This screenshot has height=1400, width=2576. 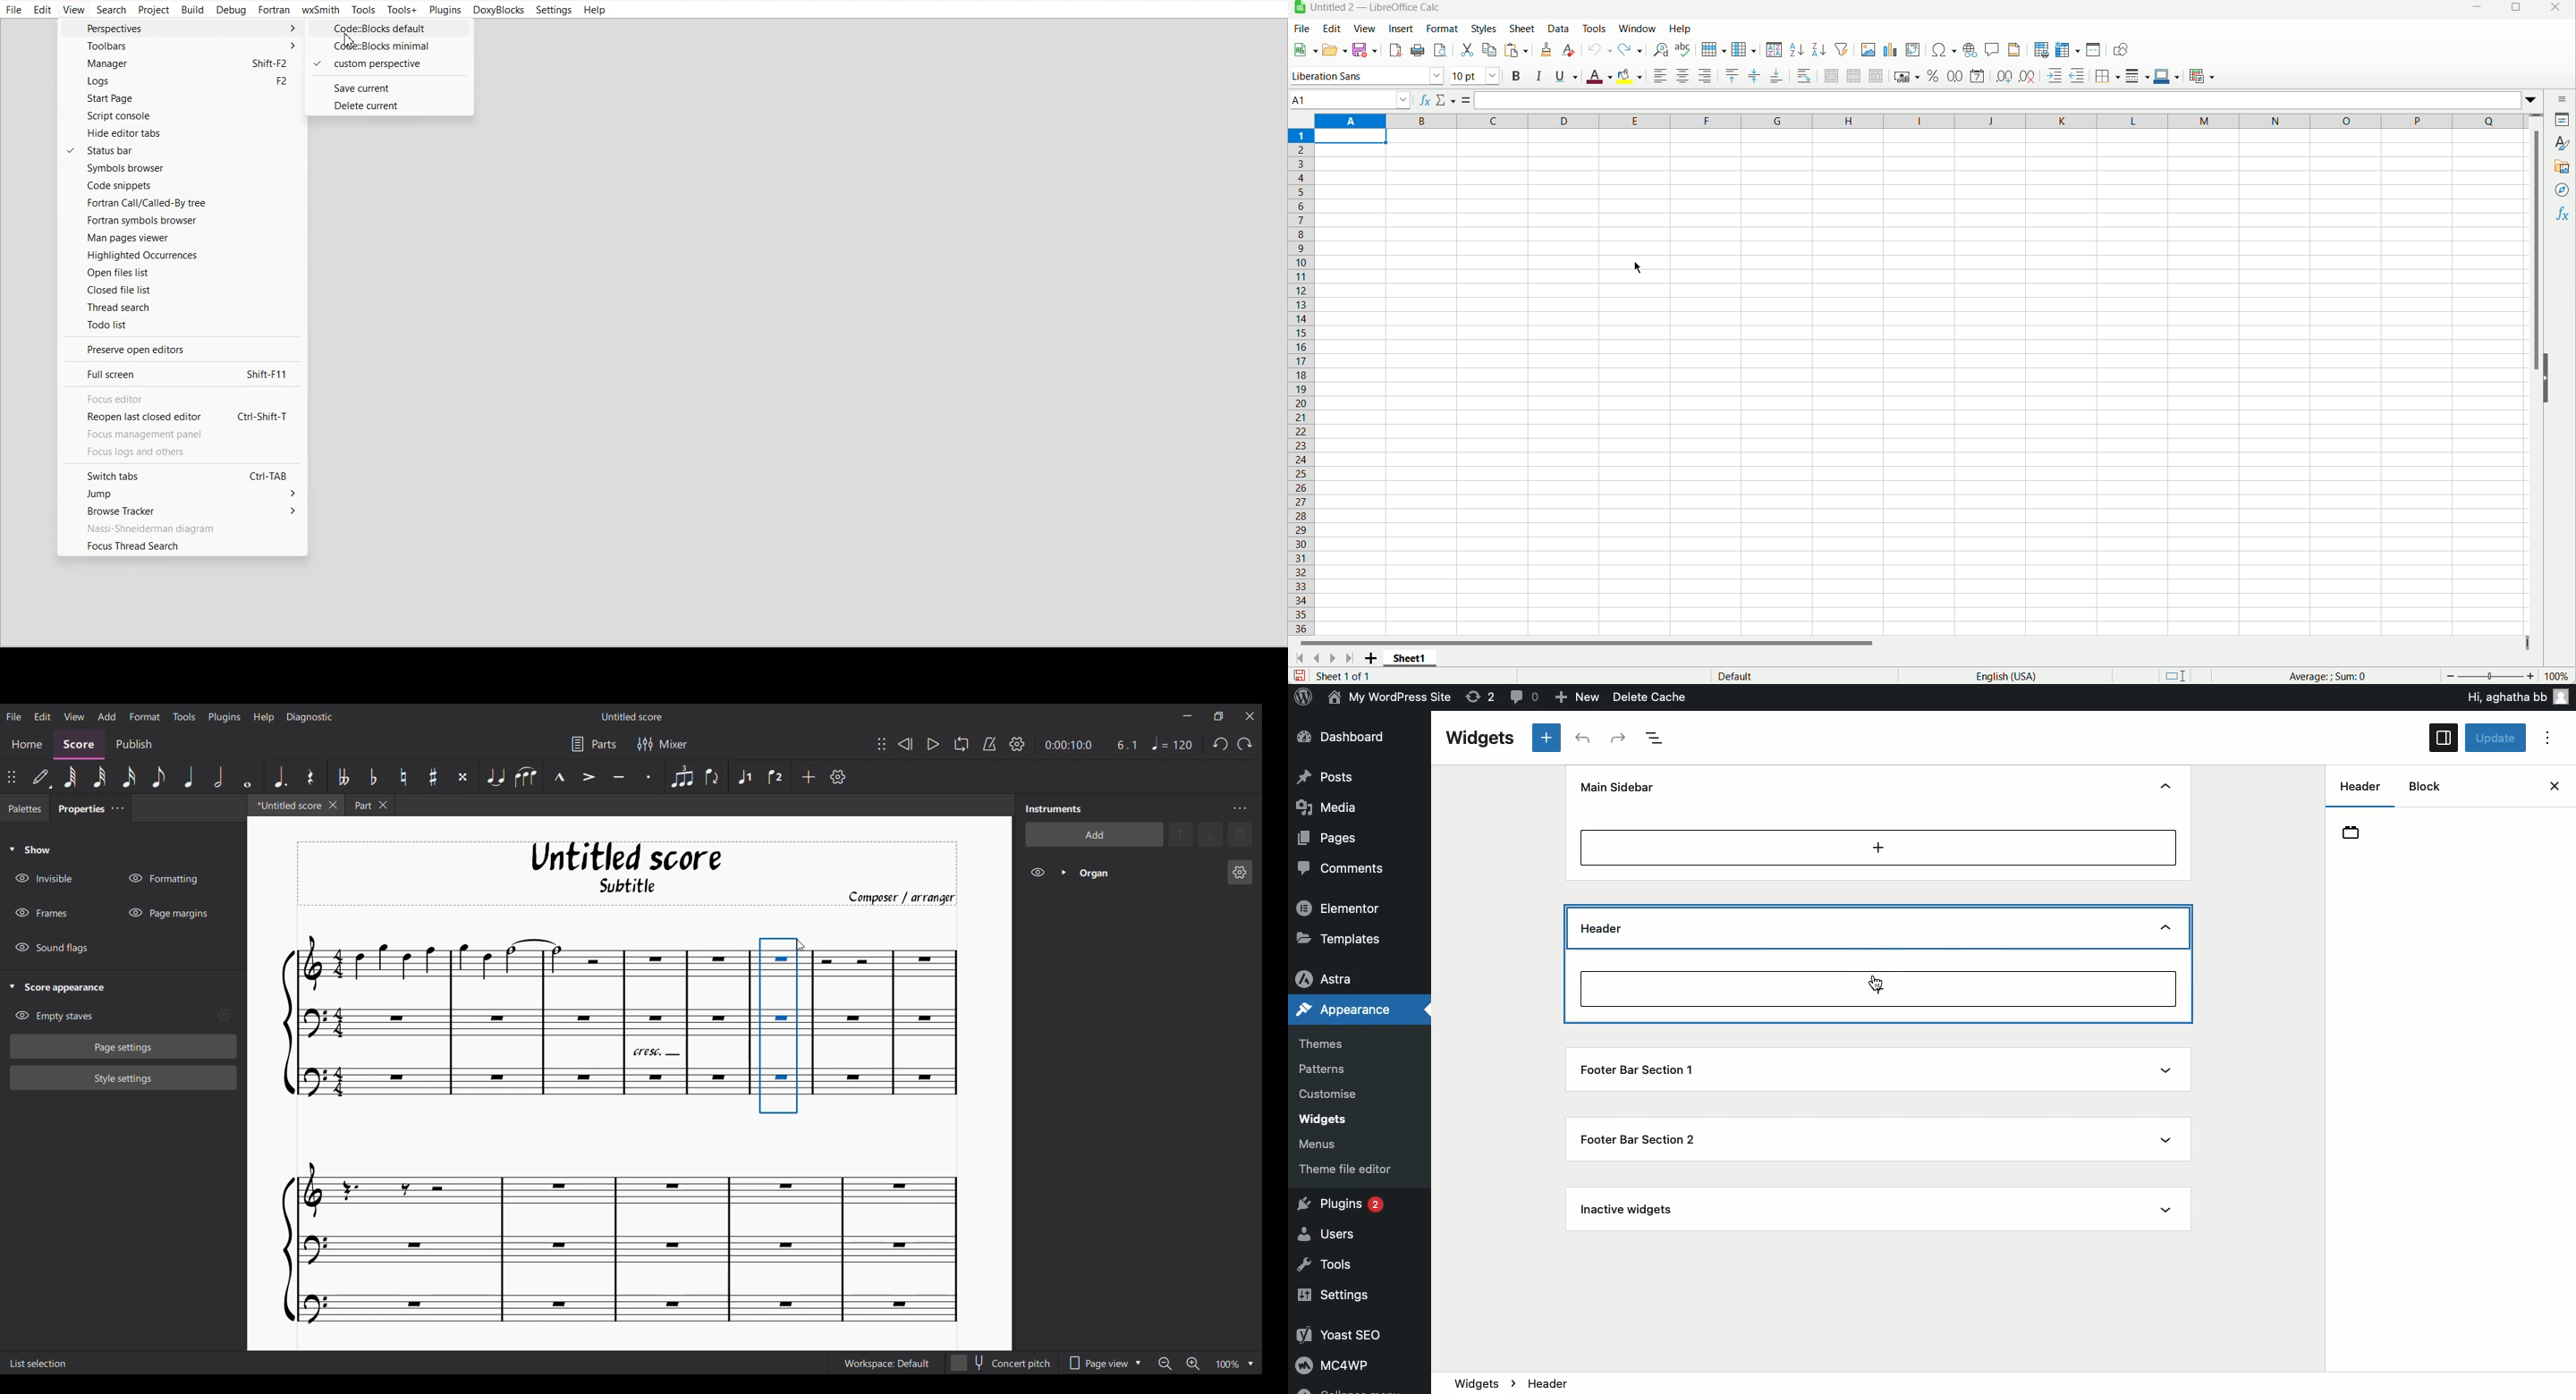 What do you see at coordinates (525, 777) in the screenshot?
I see `Slur` at bounding box center [525, 777].